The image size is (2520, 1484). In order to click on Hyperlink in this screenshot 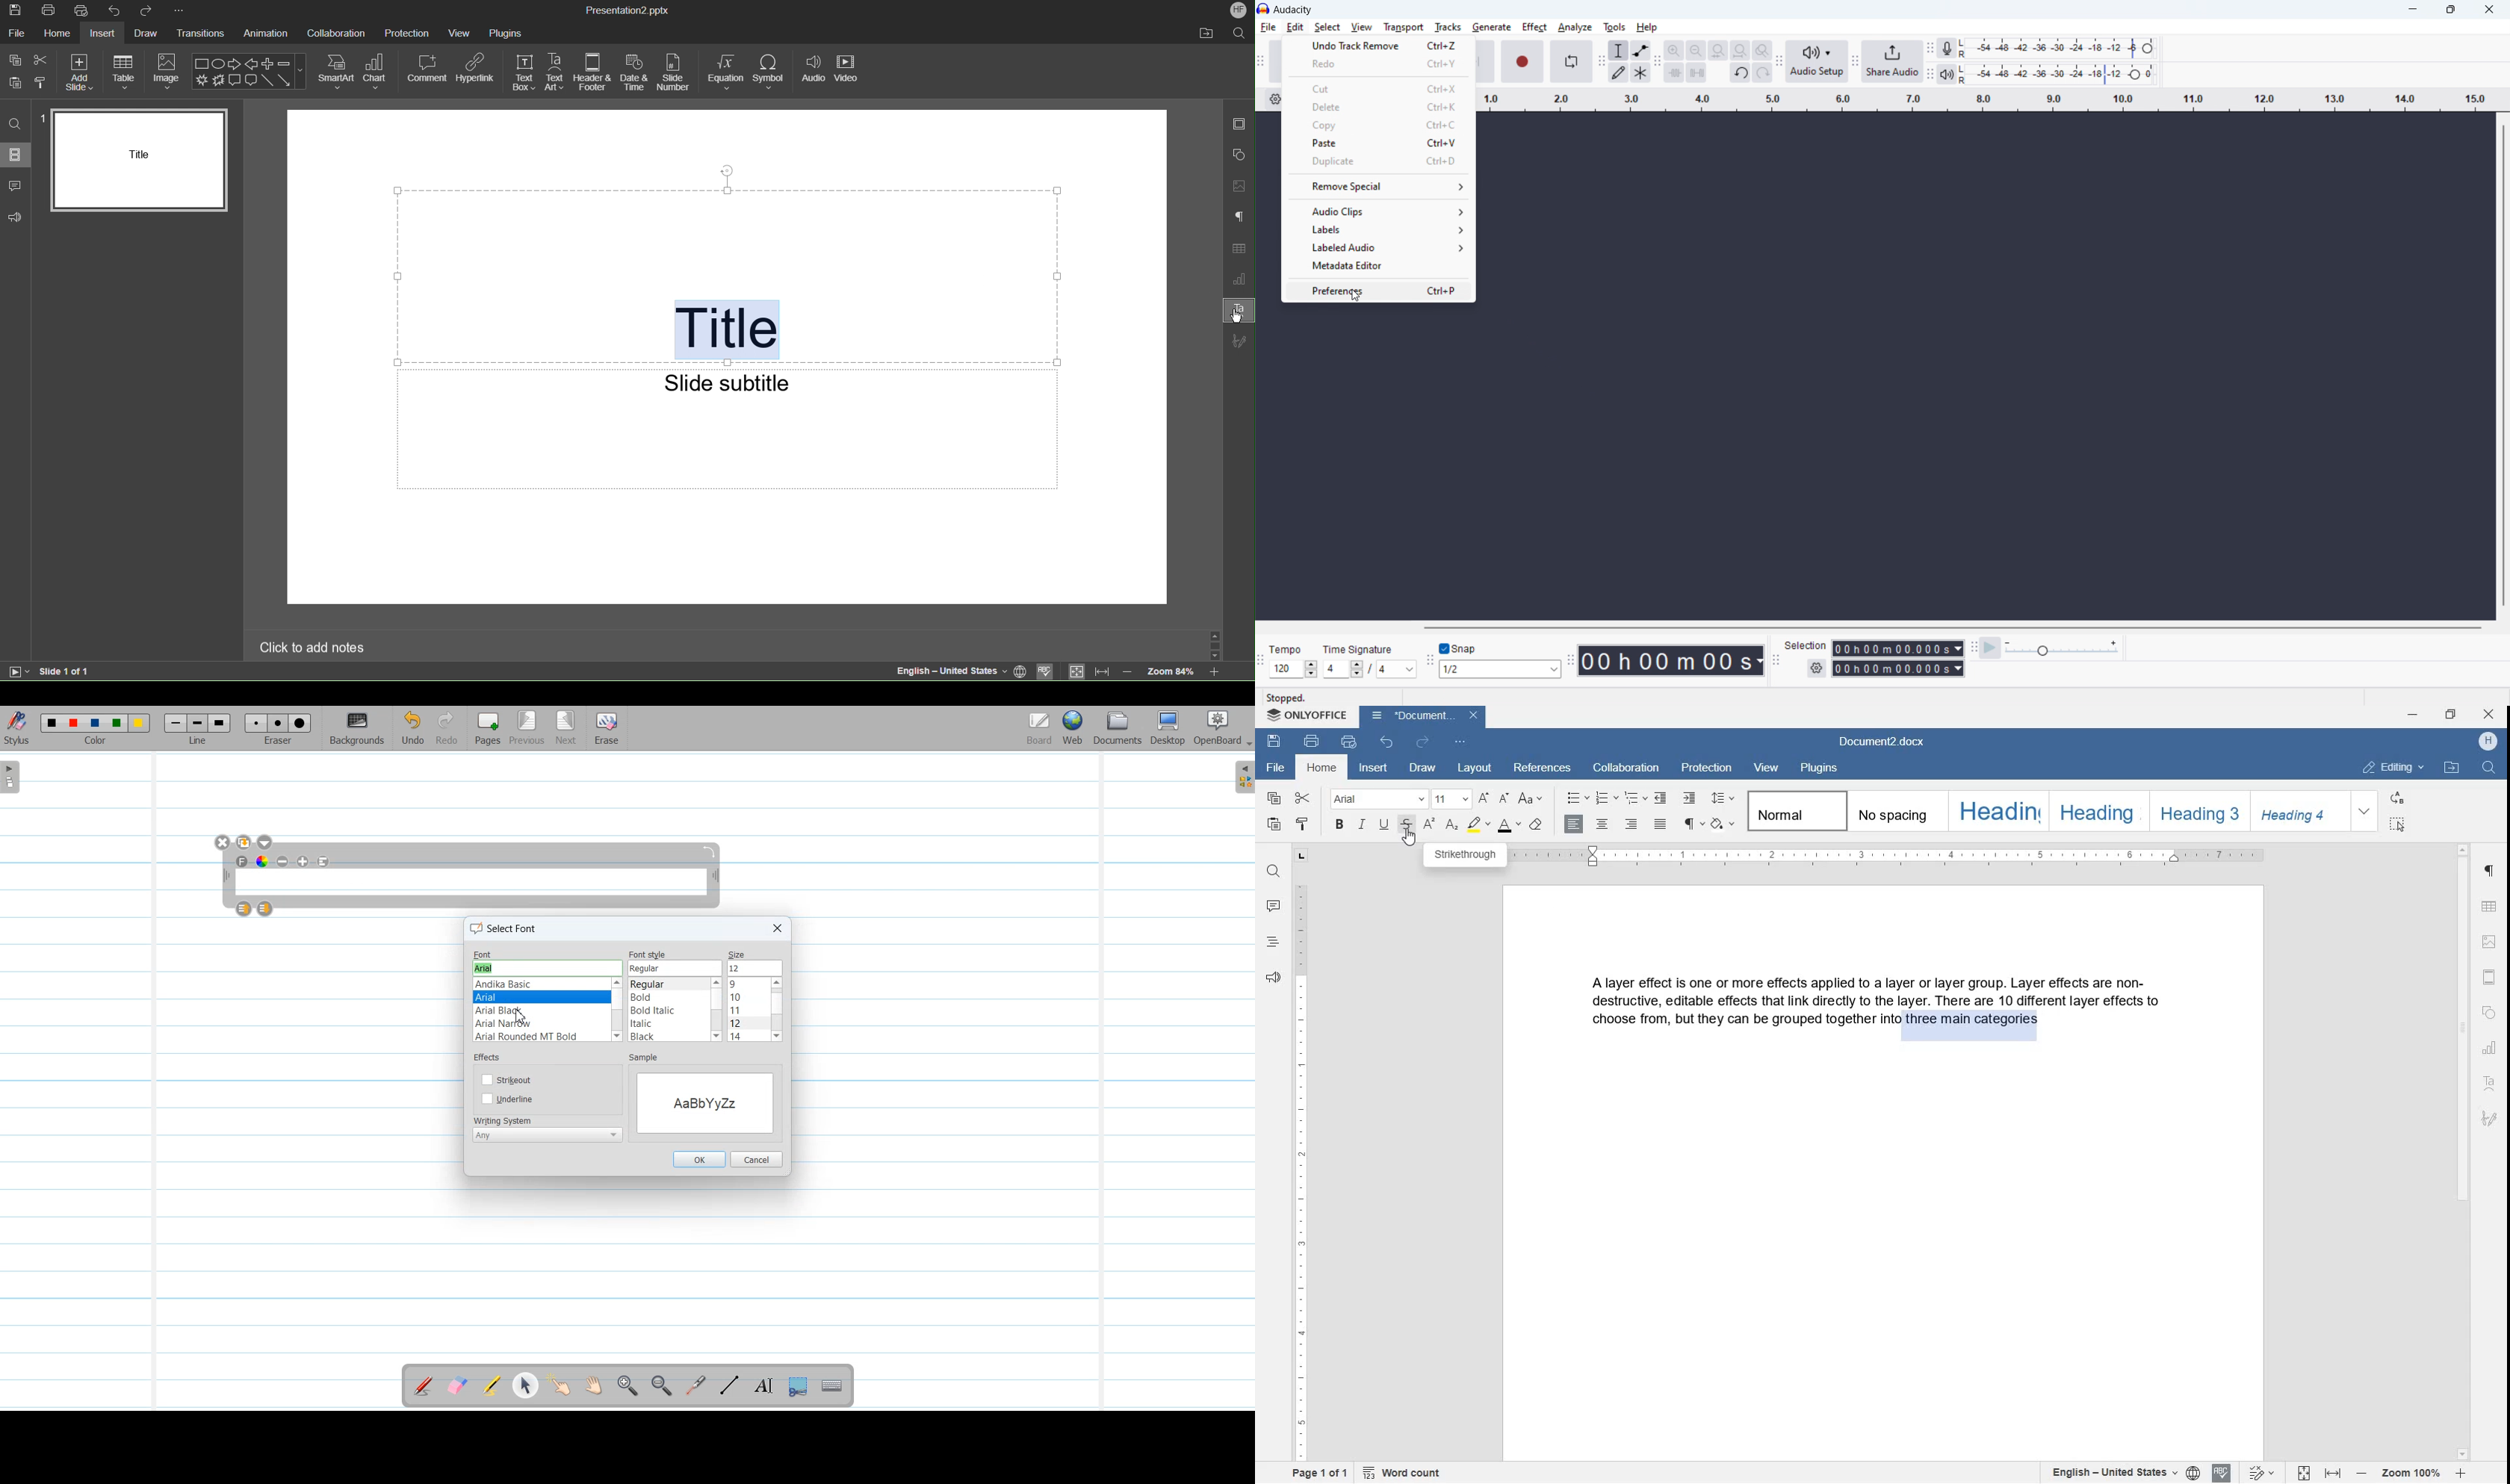, I will do `click(478, 72)`.